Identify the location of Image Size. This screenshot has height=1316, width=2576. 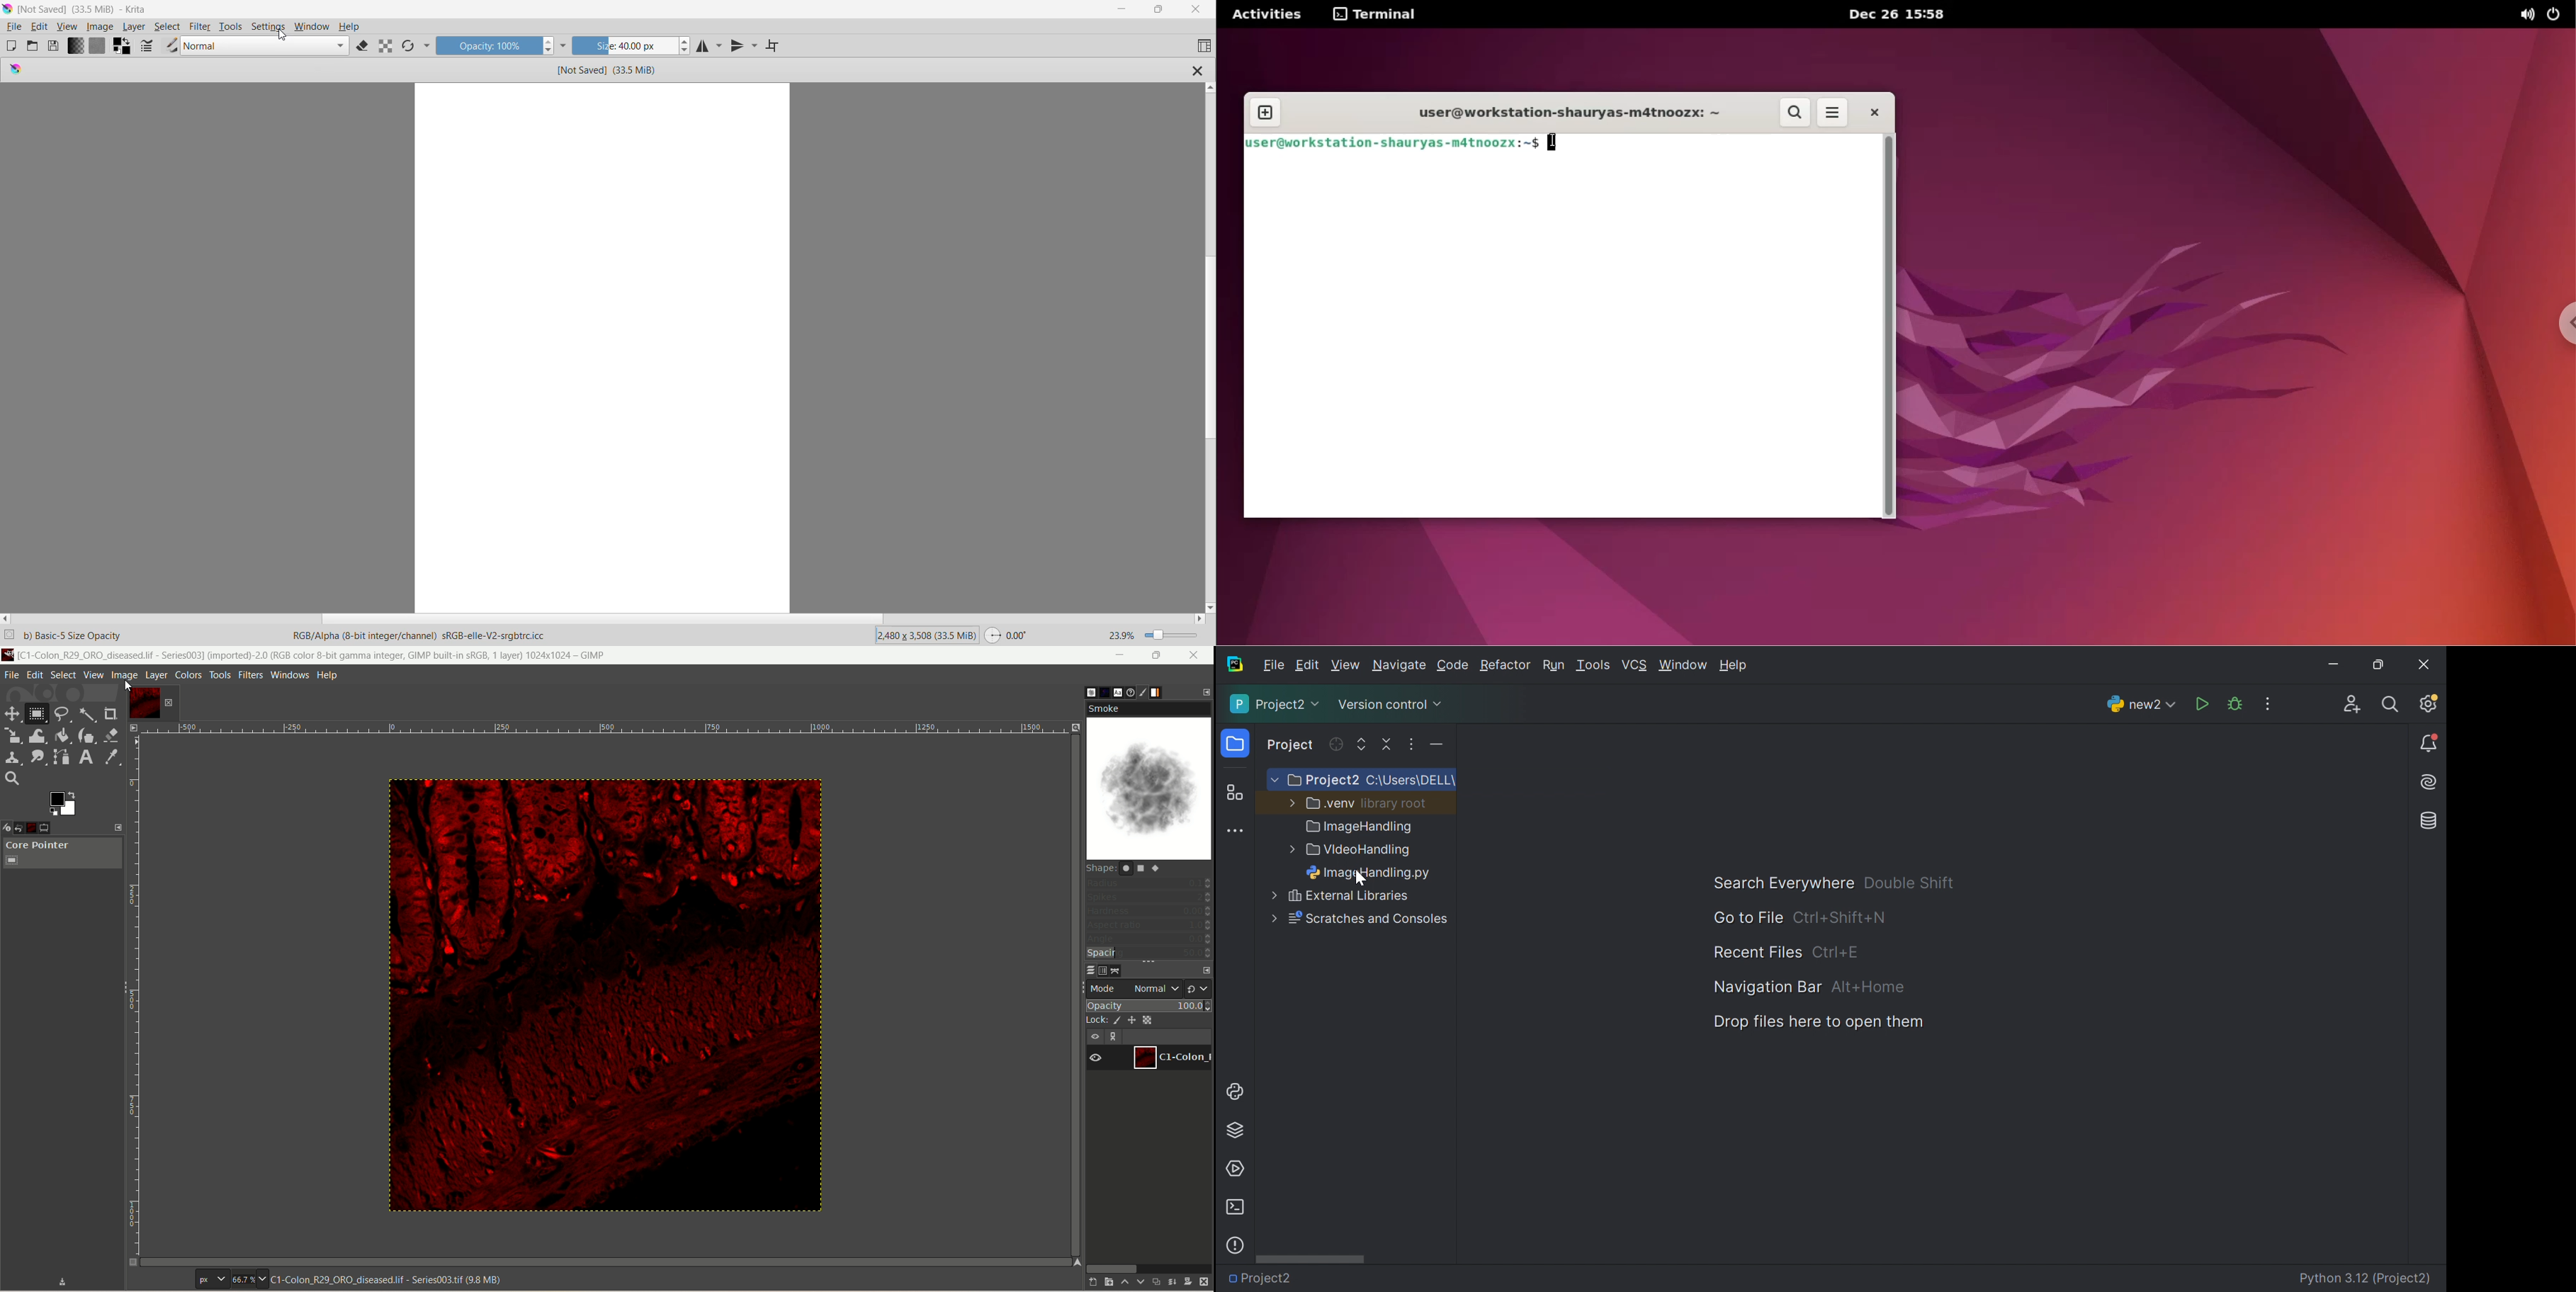
(904, 636).